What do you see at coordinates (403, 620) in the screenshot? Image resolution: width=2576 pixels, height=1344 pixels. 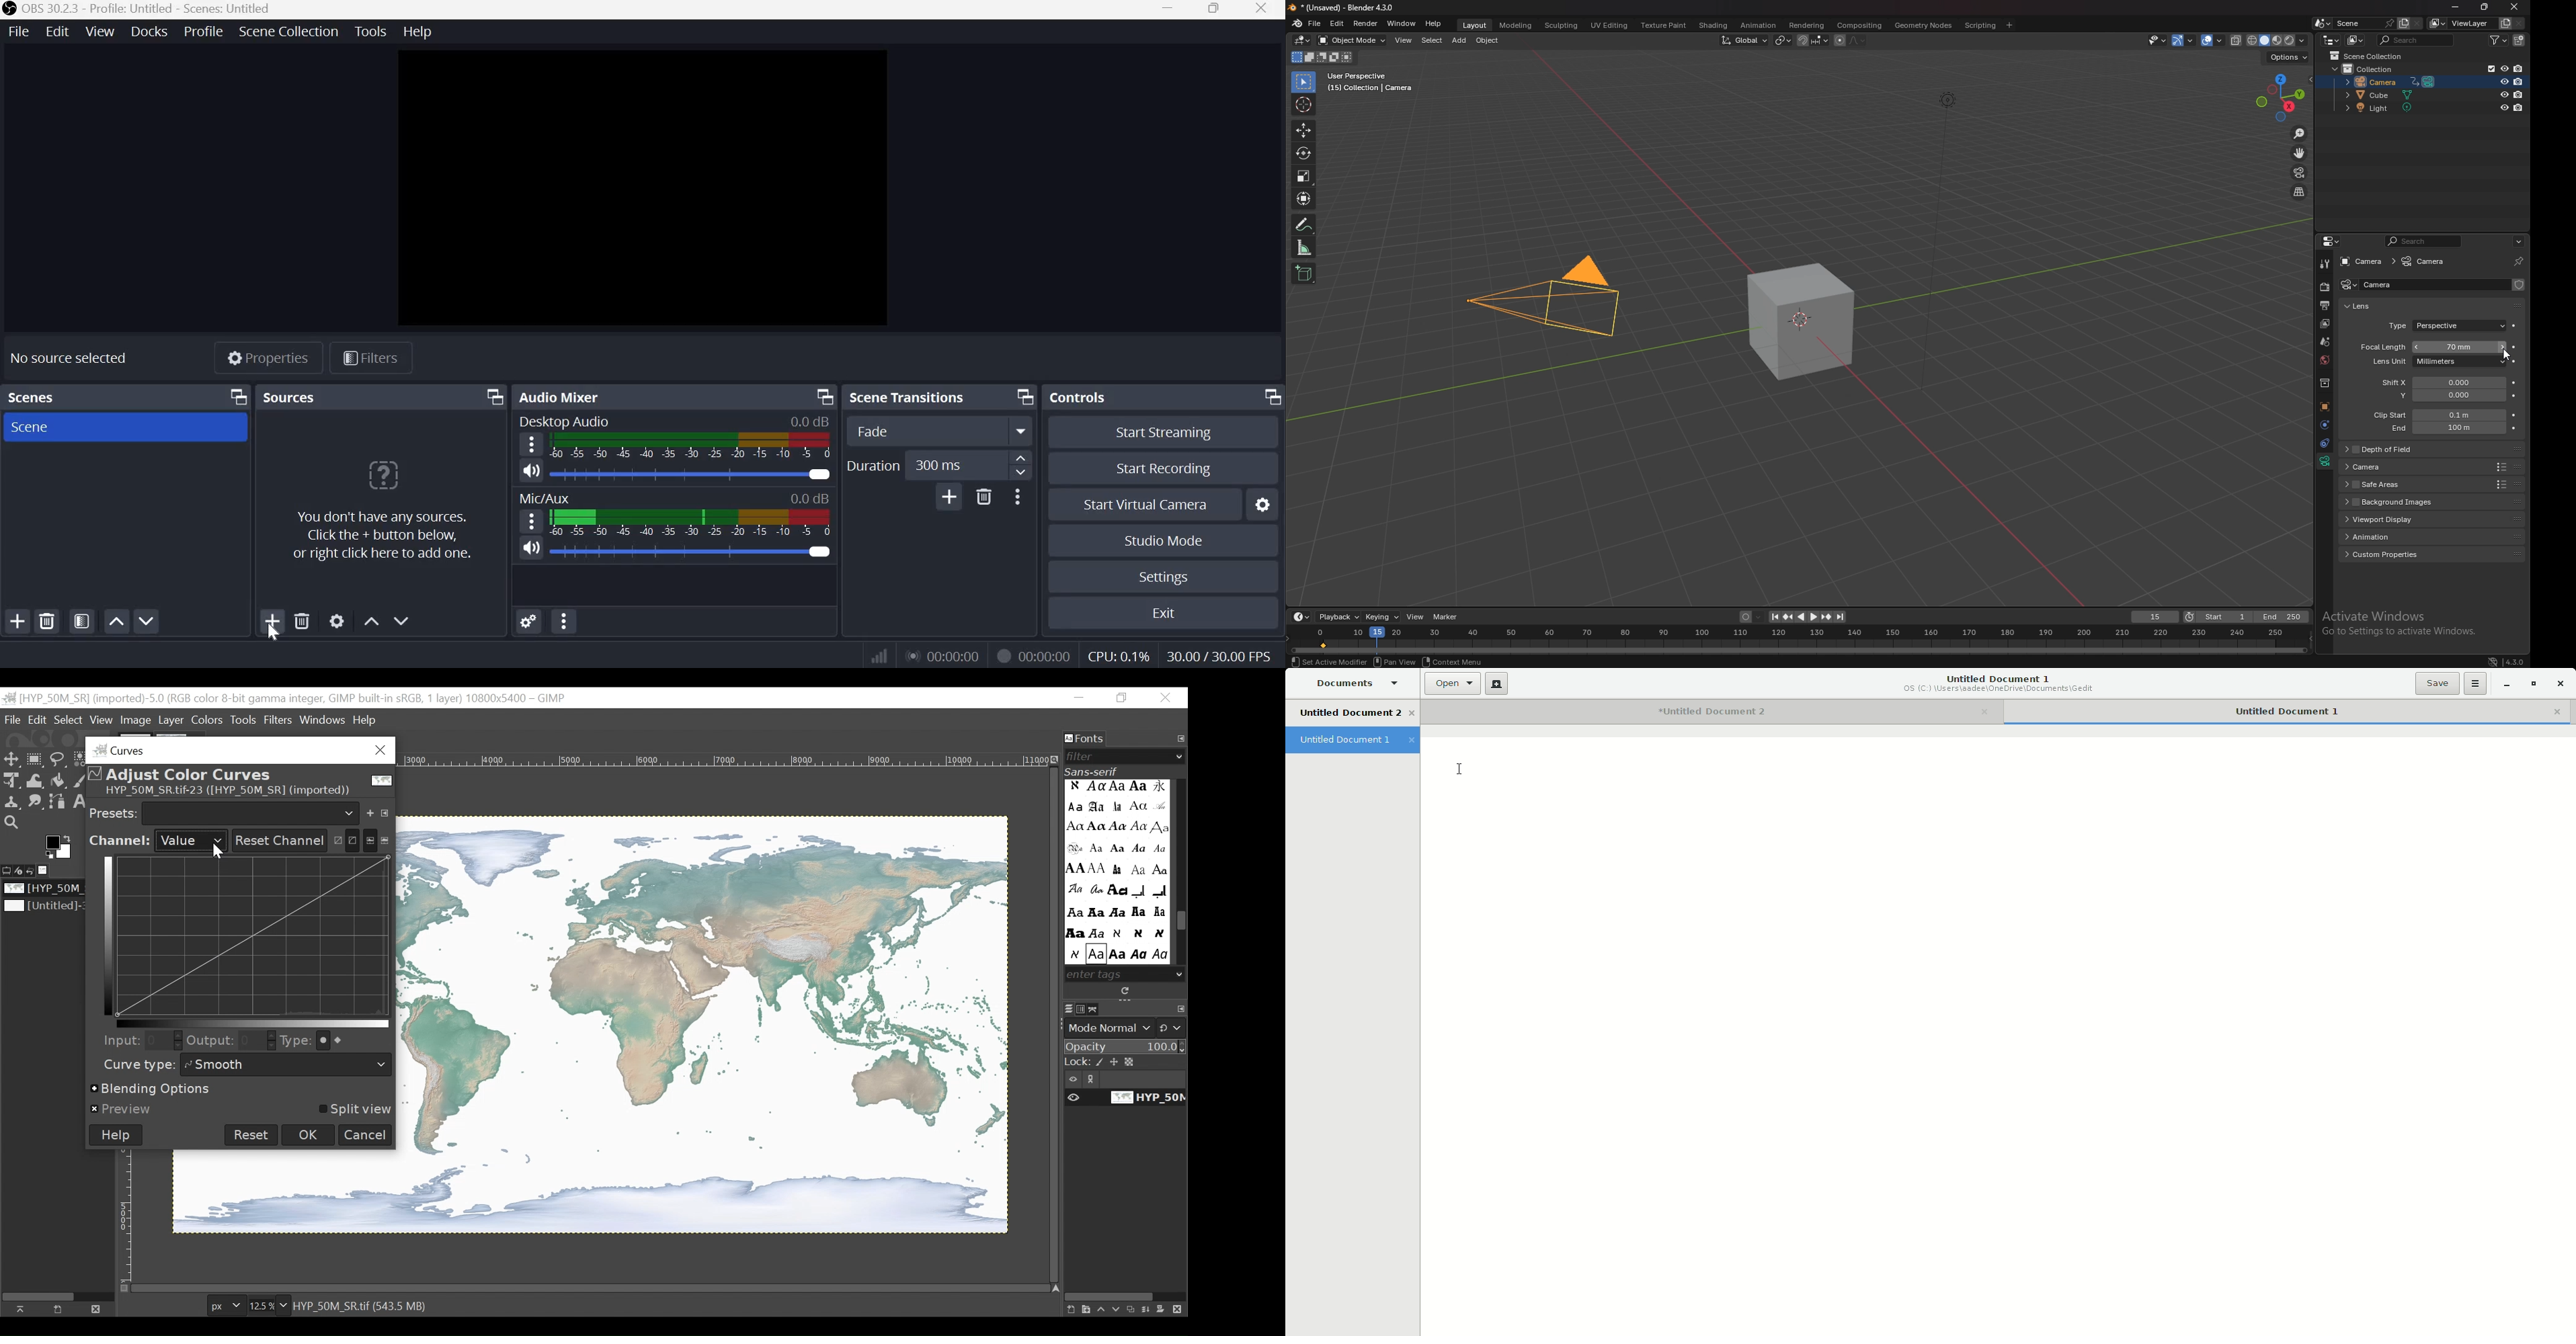 I see `Move source(s) down` at bounding box center [403, 620].